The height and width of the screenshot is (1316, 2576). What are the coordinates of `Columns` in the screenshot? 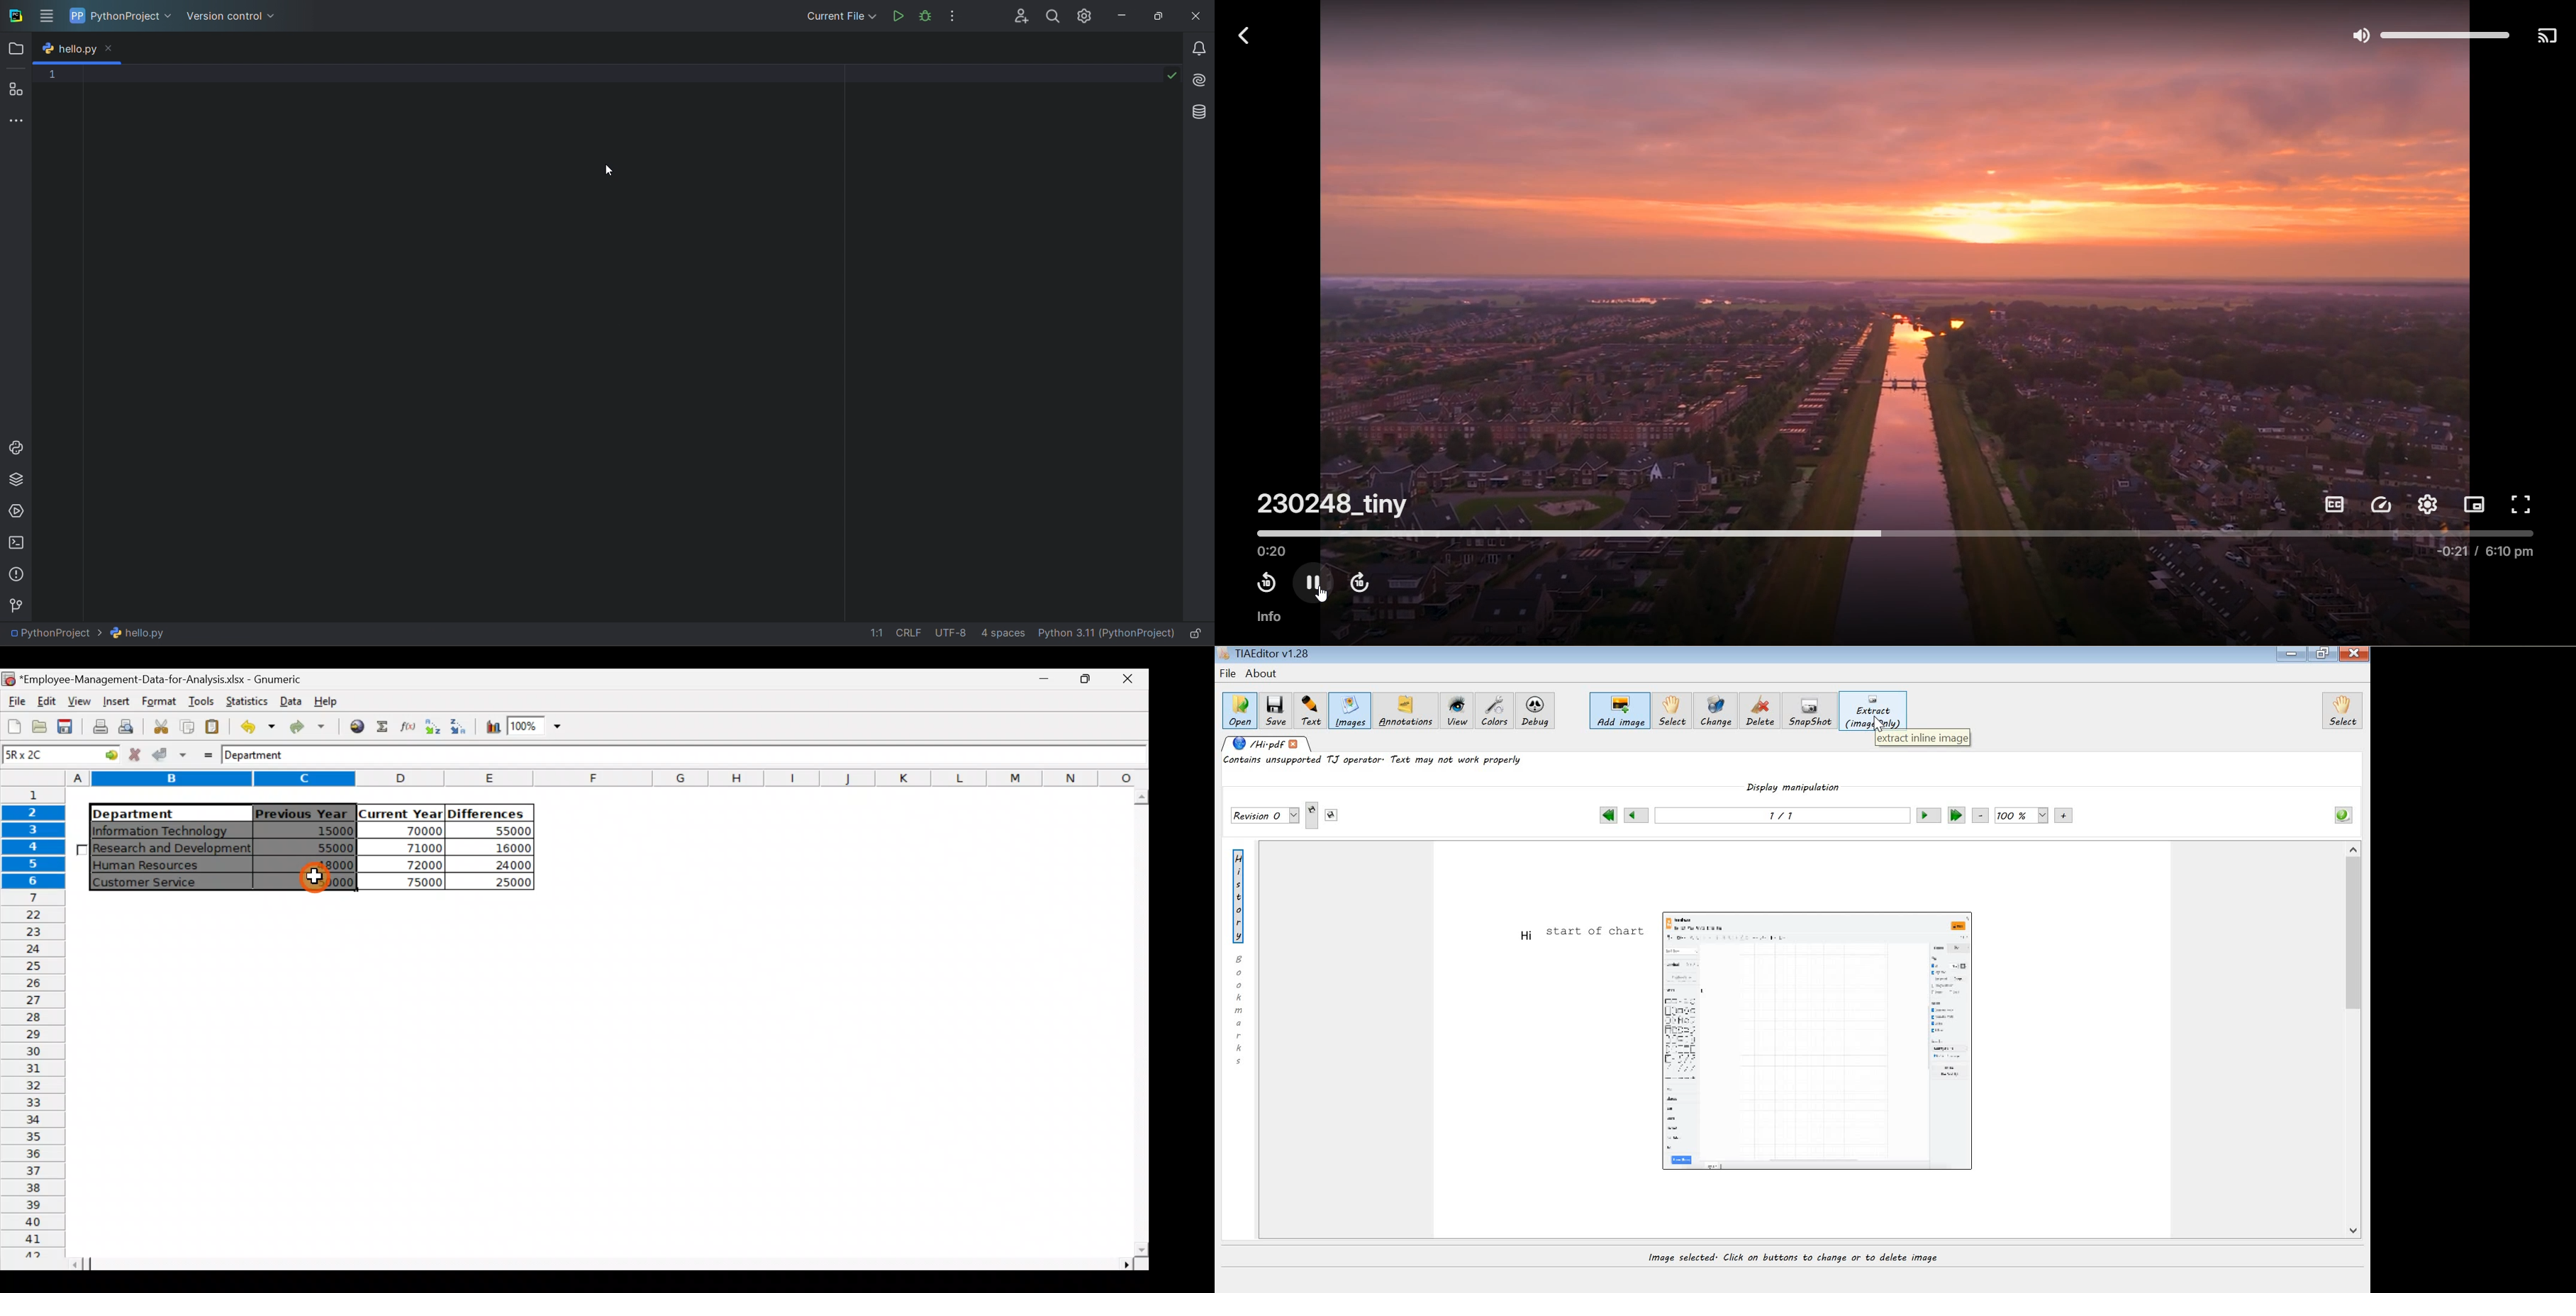 It's located at (608, 778).